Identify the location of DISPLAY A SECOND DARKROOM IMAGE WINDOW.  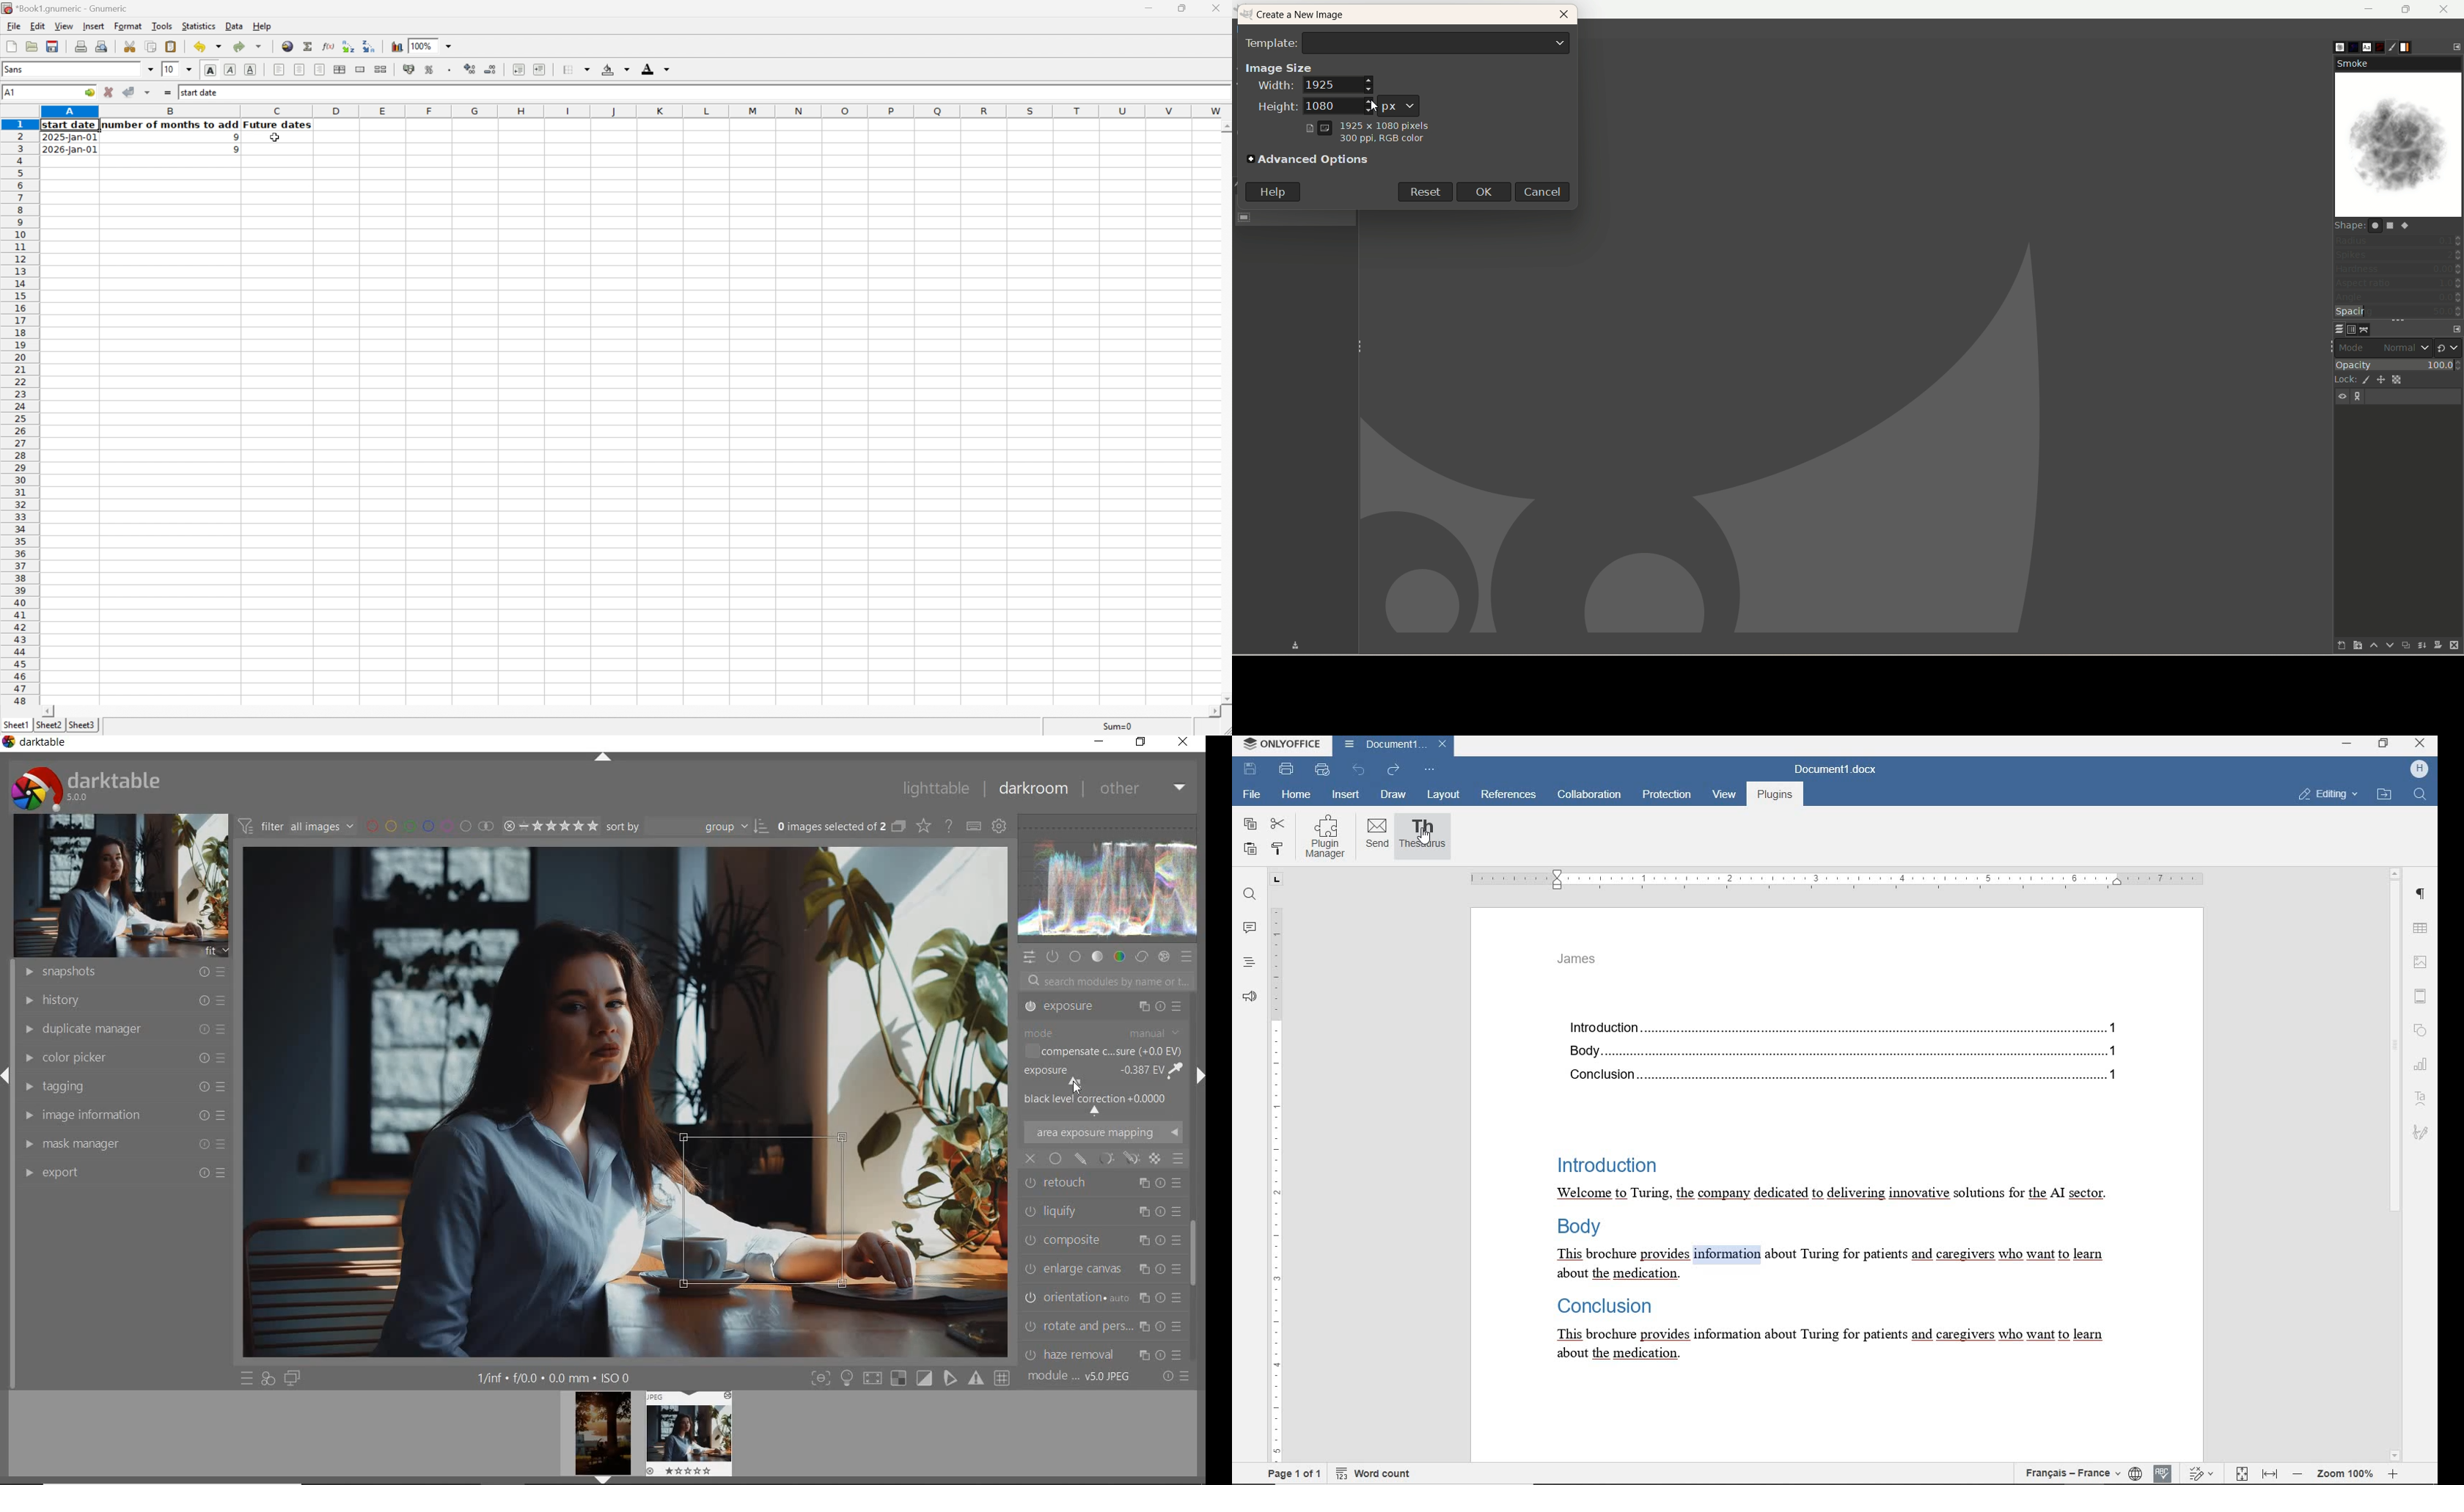
(293, 1379).